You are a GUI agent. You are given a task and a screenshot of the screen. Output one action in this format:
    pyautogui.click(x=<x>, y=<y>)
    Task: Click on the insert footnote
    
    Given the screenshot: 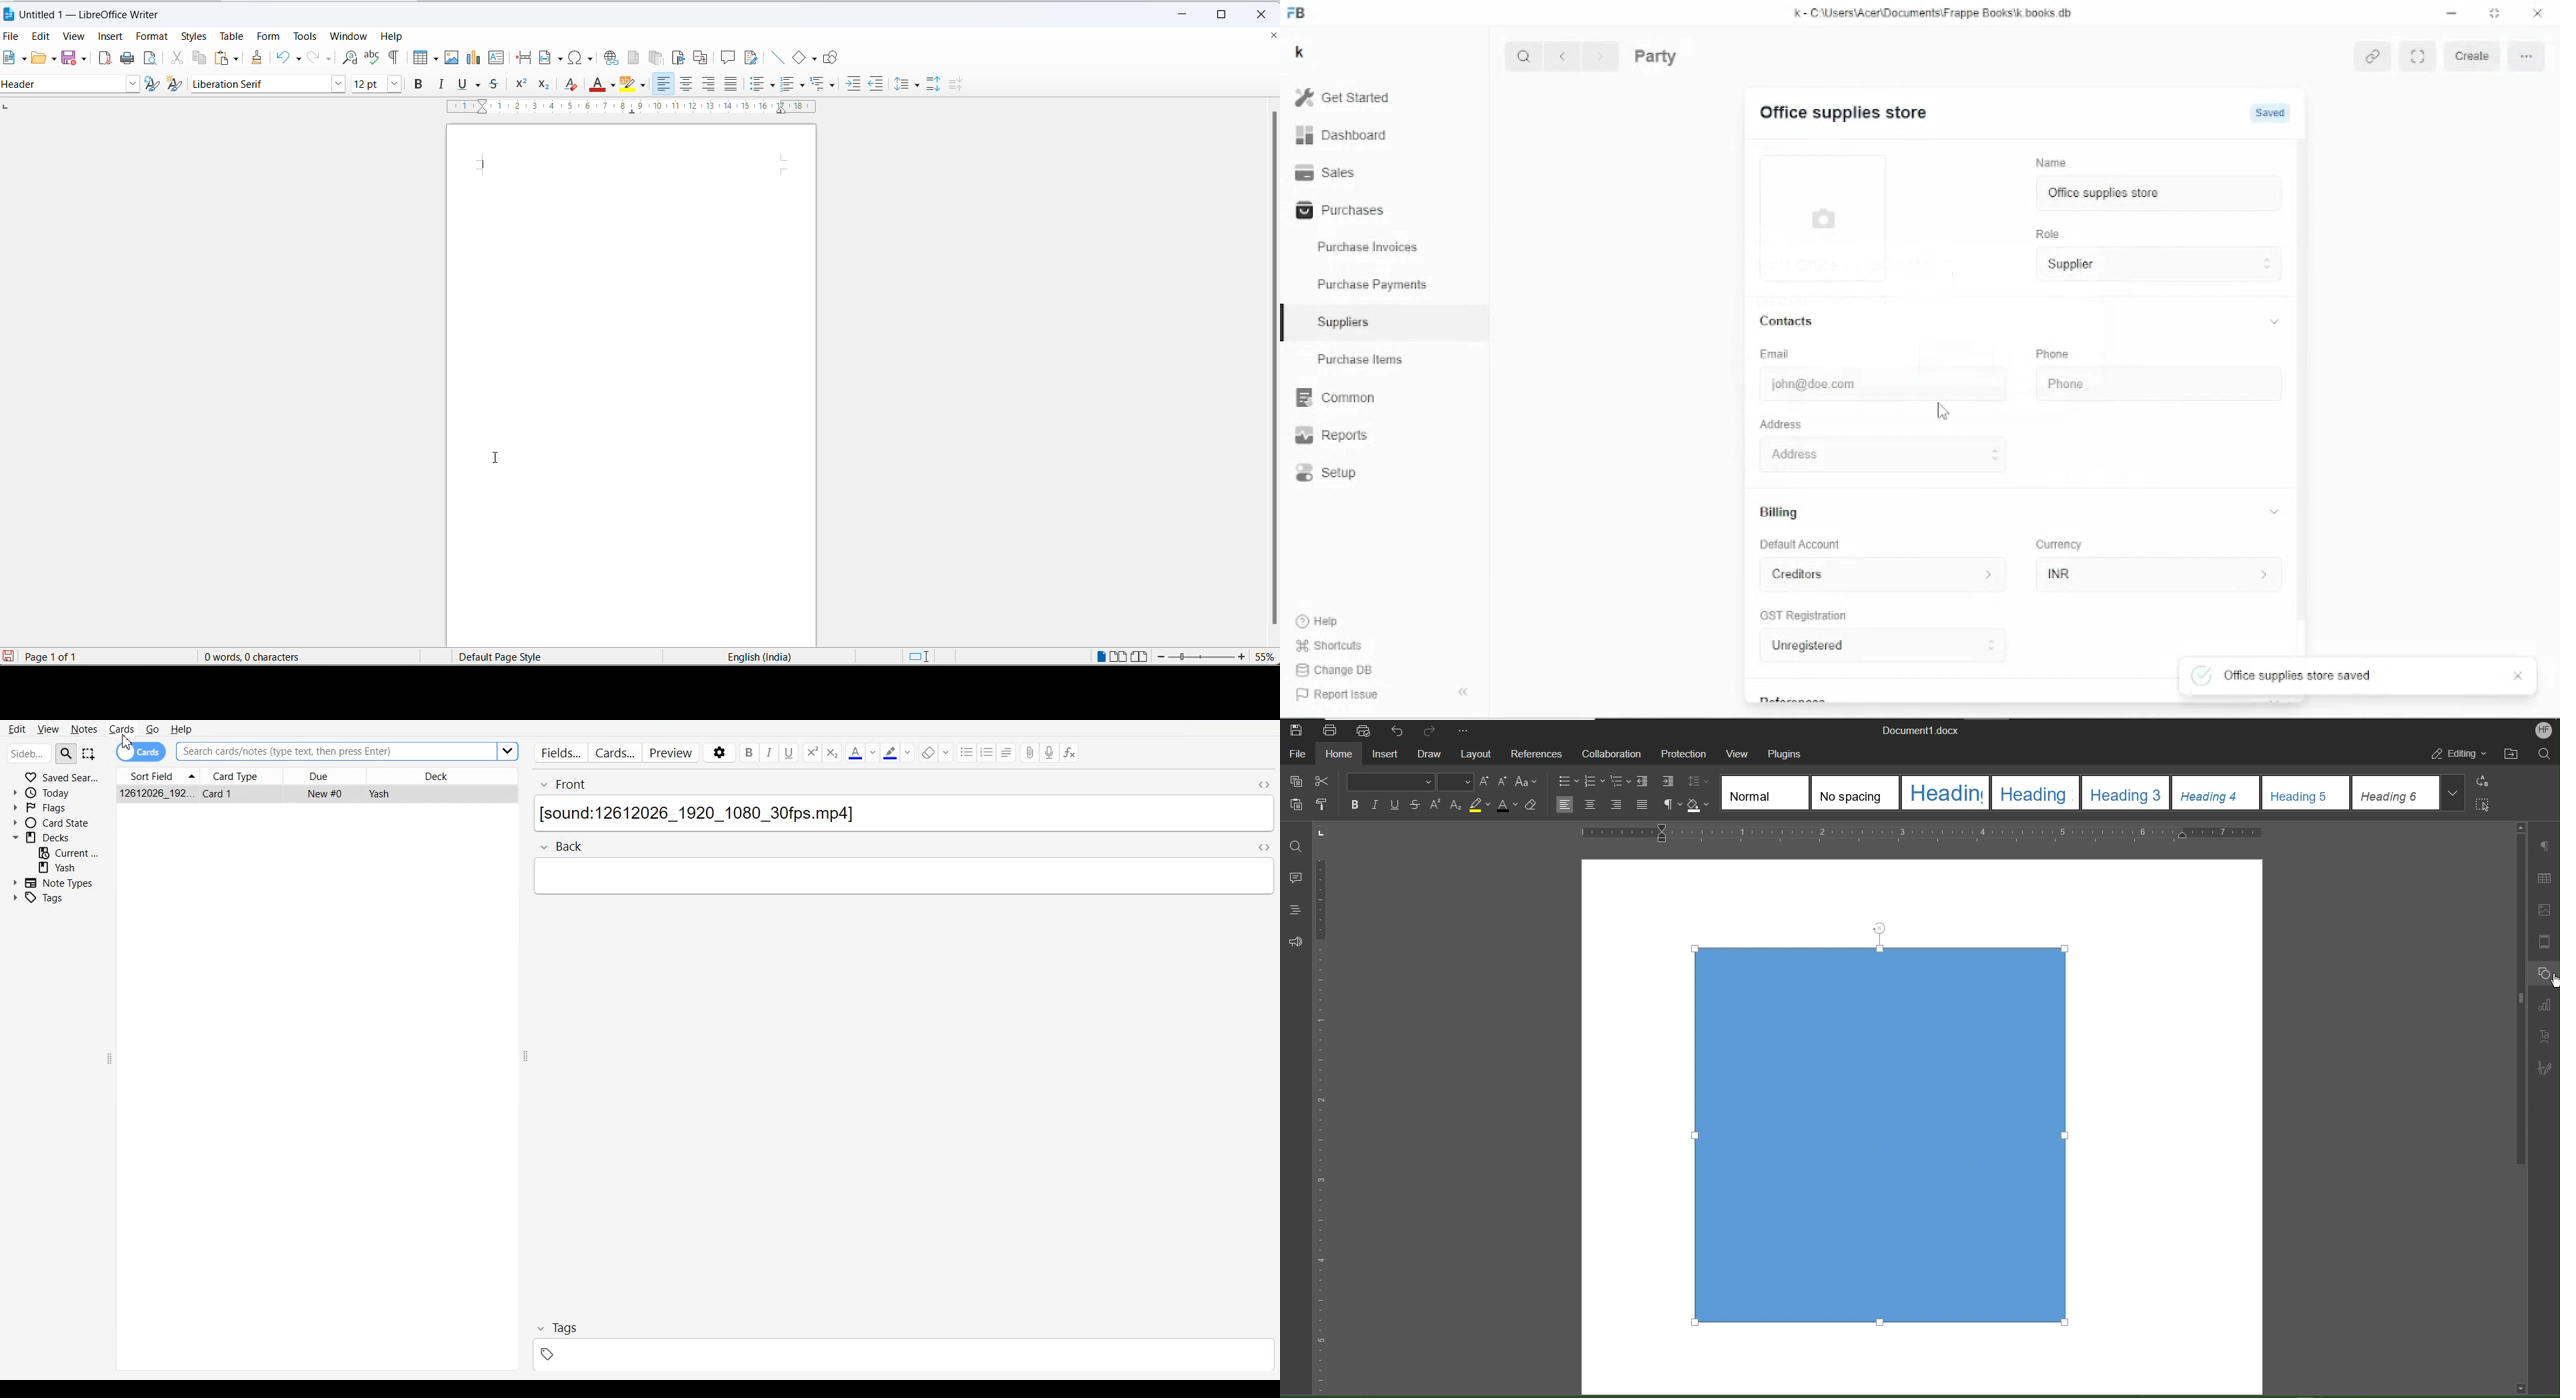 What is the action you would take?
    pyautogui.click(x=633, y=58)
    